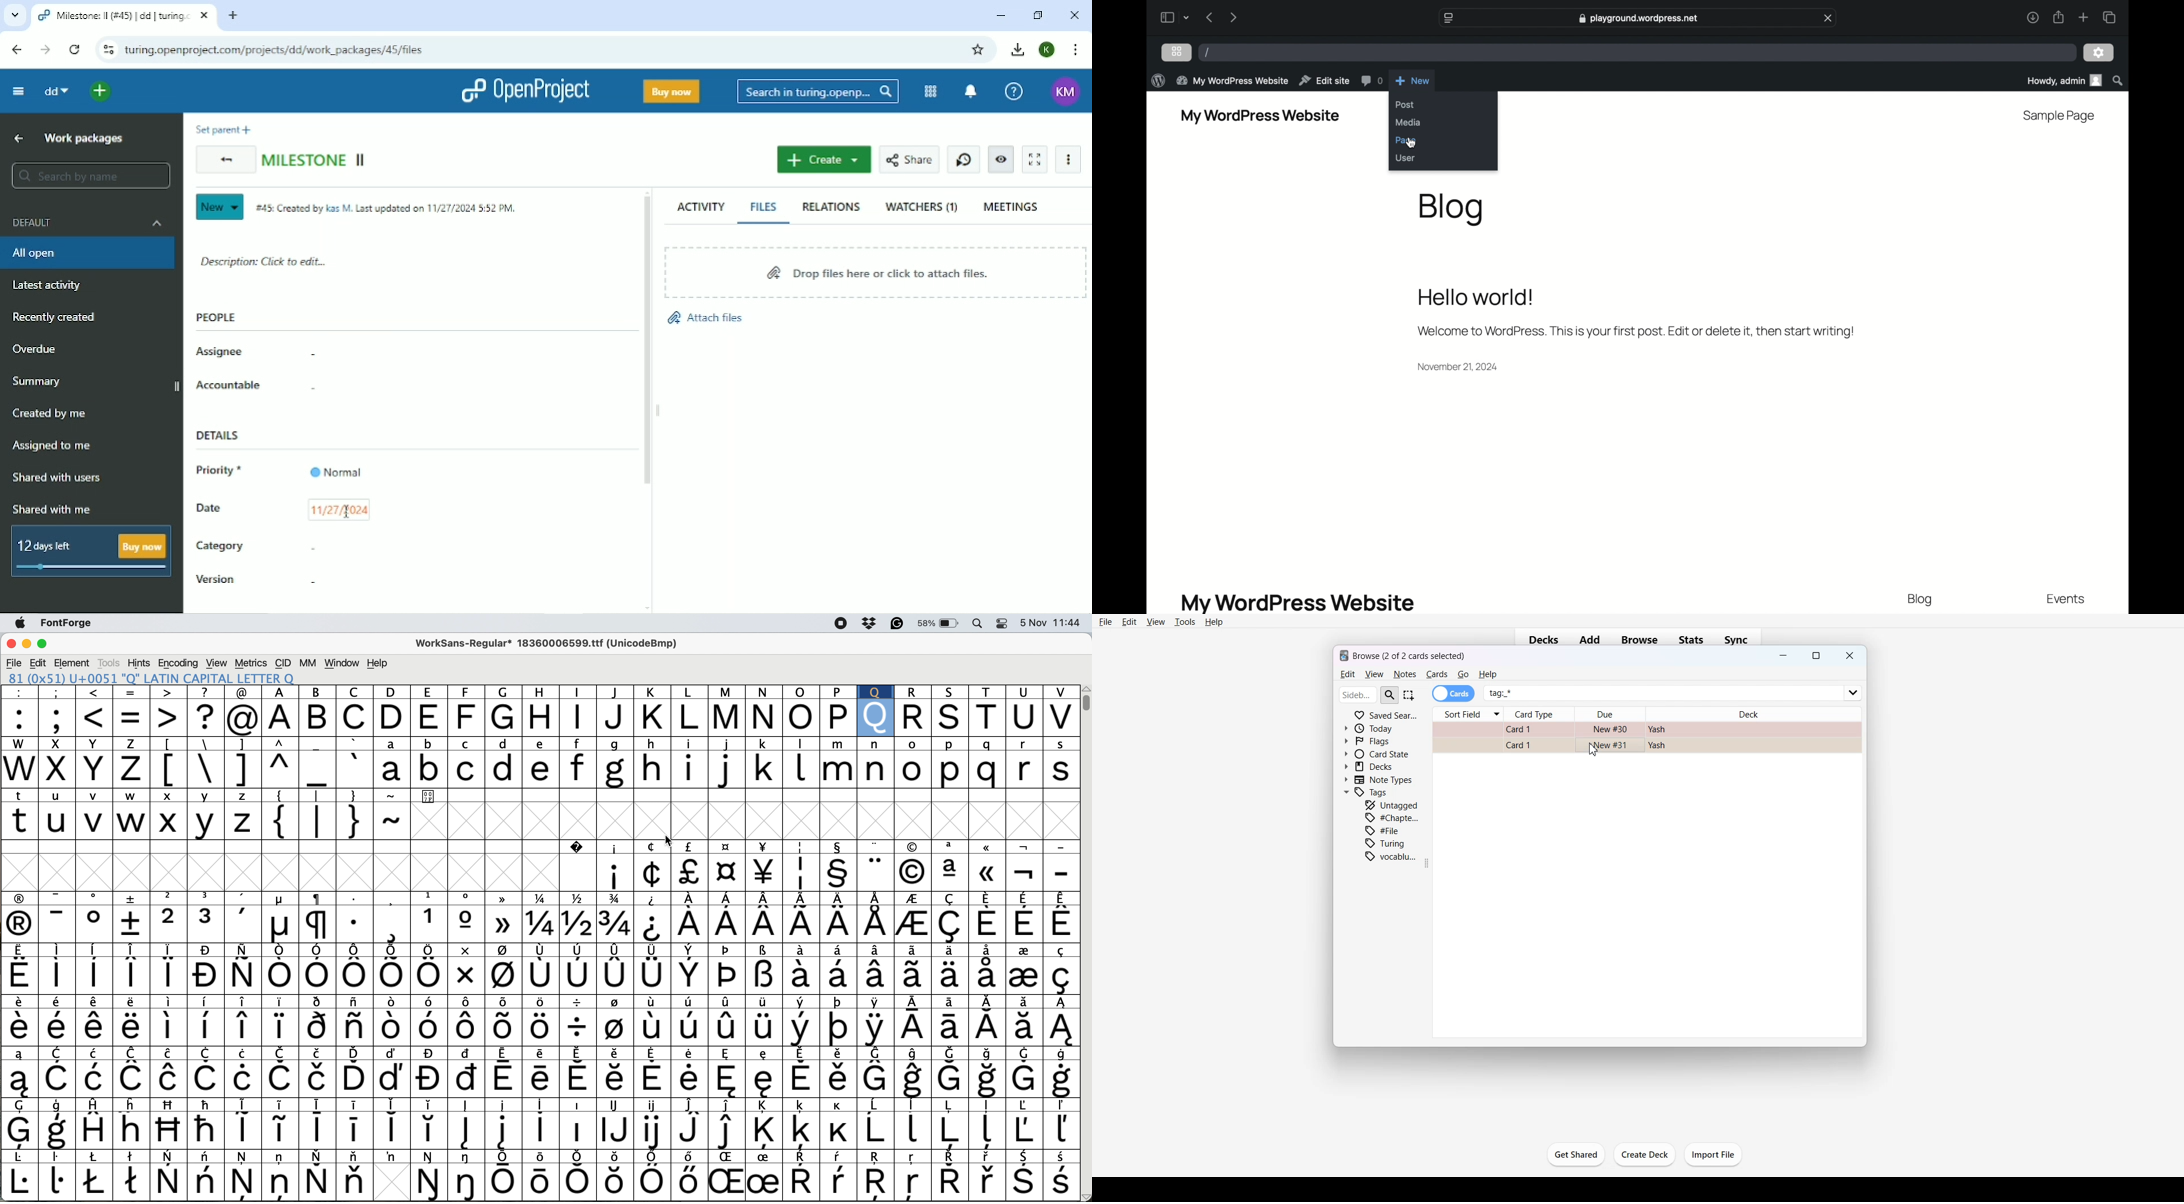 This screenshot has width=2184, height=1204. I want to click on text, so click(543, 1104).